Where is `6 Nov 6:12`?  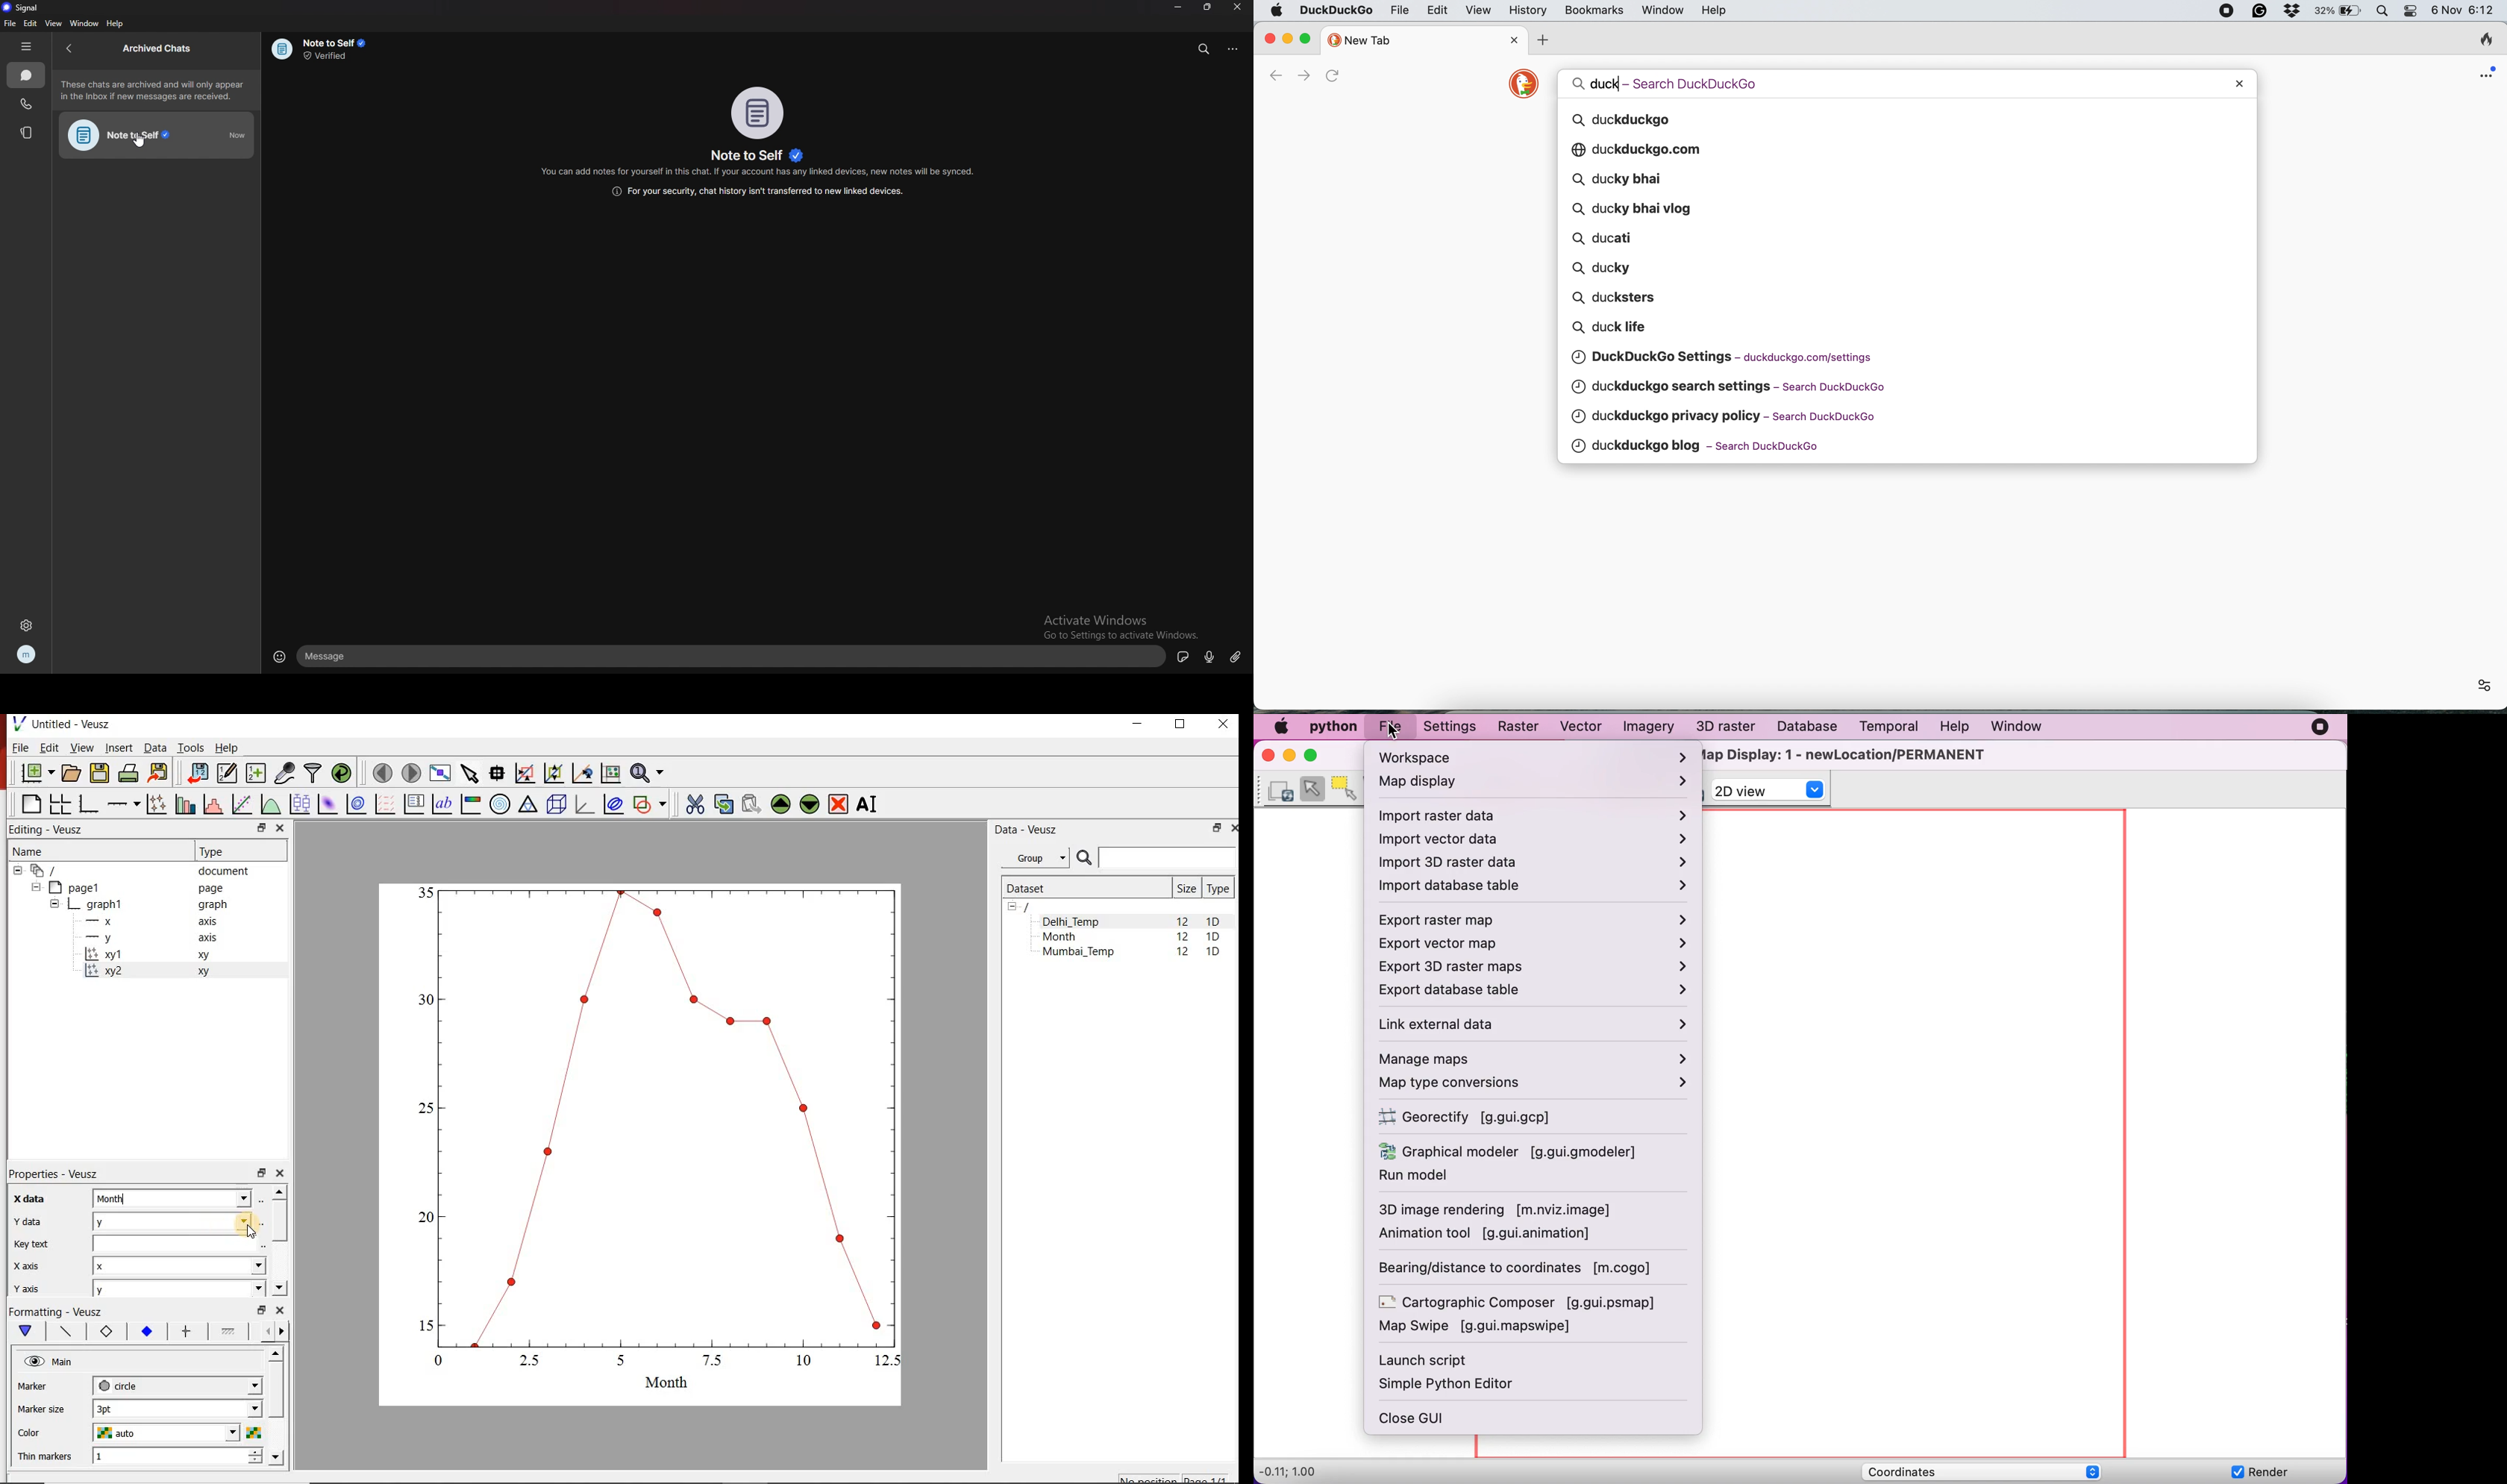
6 Nov 6:12 is located at coordinates (2462, 12).